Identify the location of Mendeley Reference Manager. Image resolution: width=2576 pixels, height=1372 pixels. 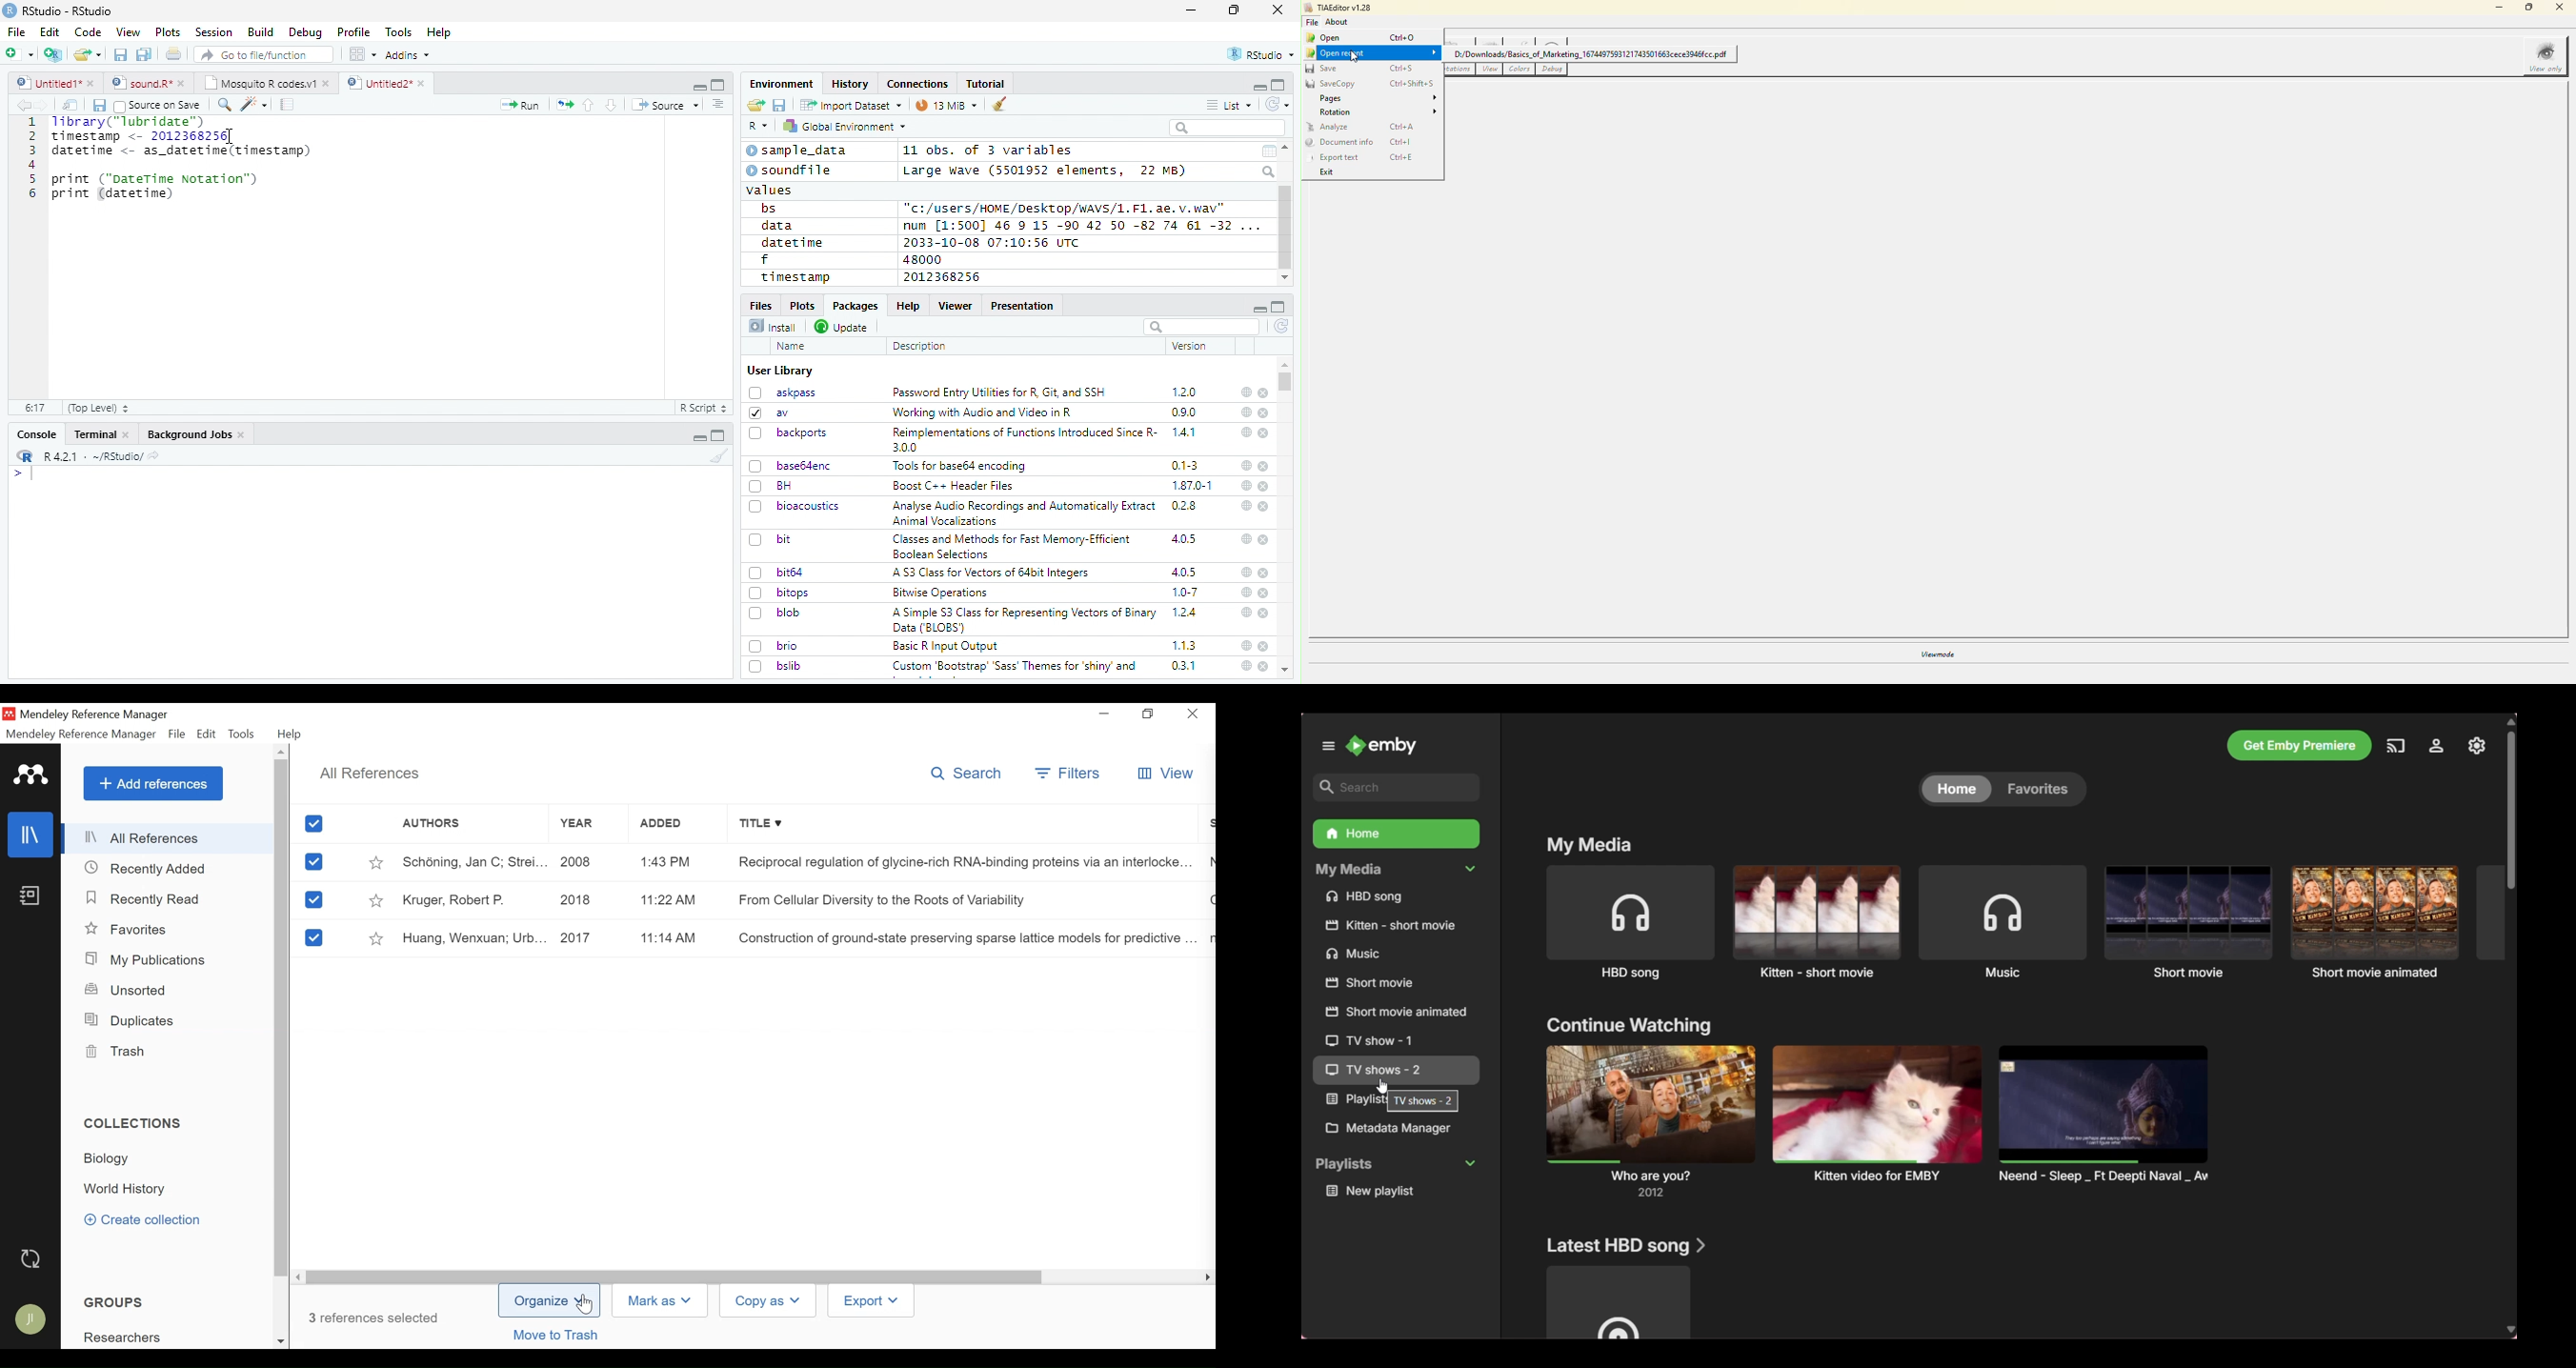
(94, 715).